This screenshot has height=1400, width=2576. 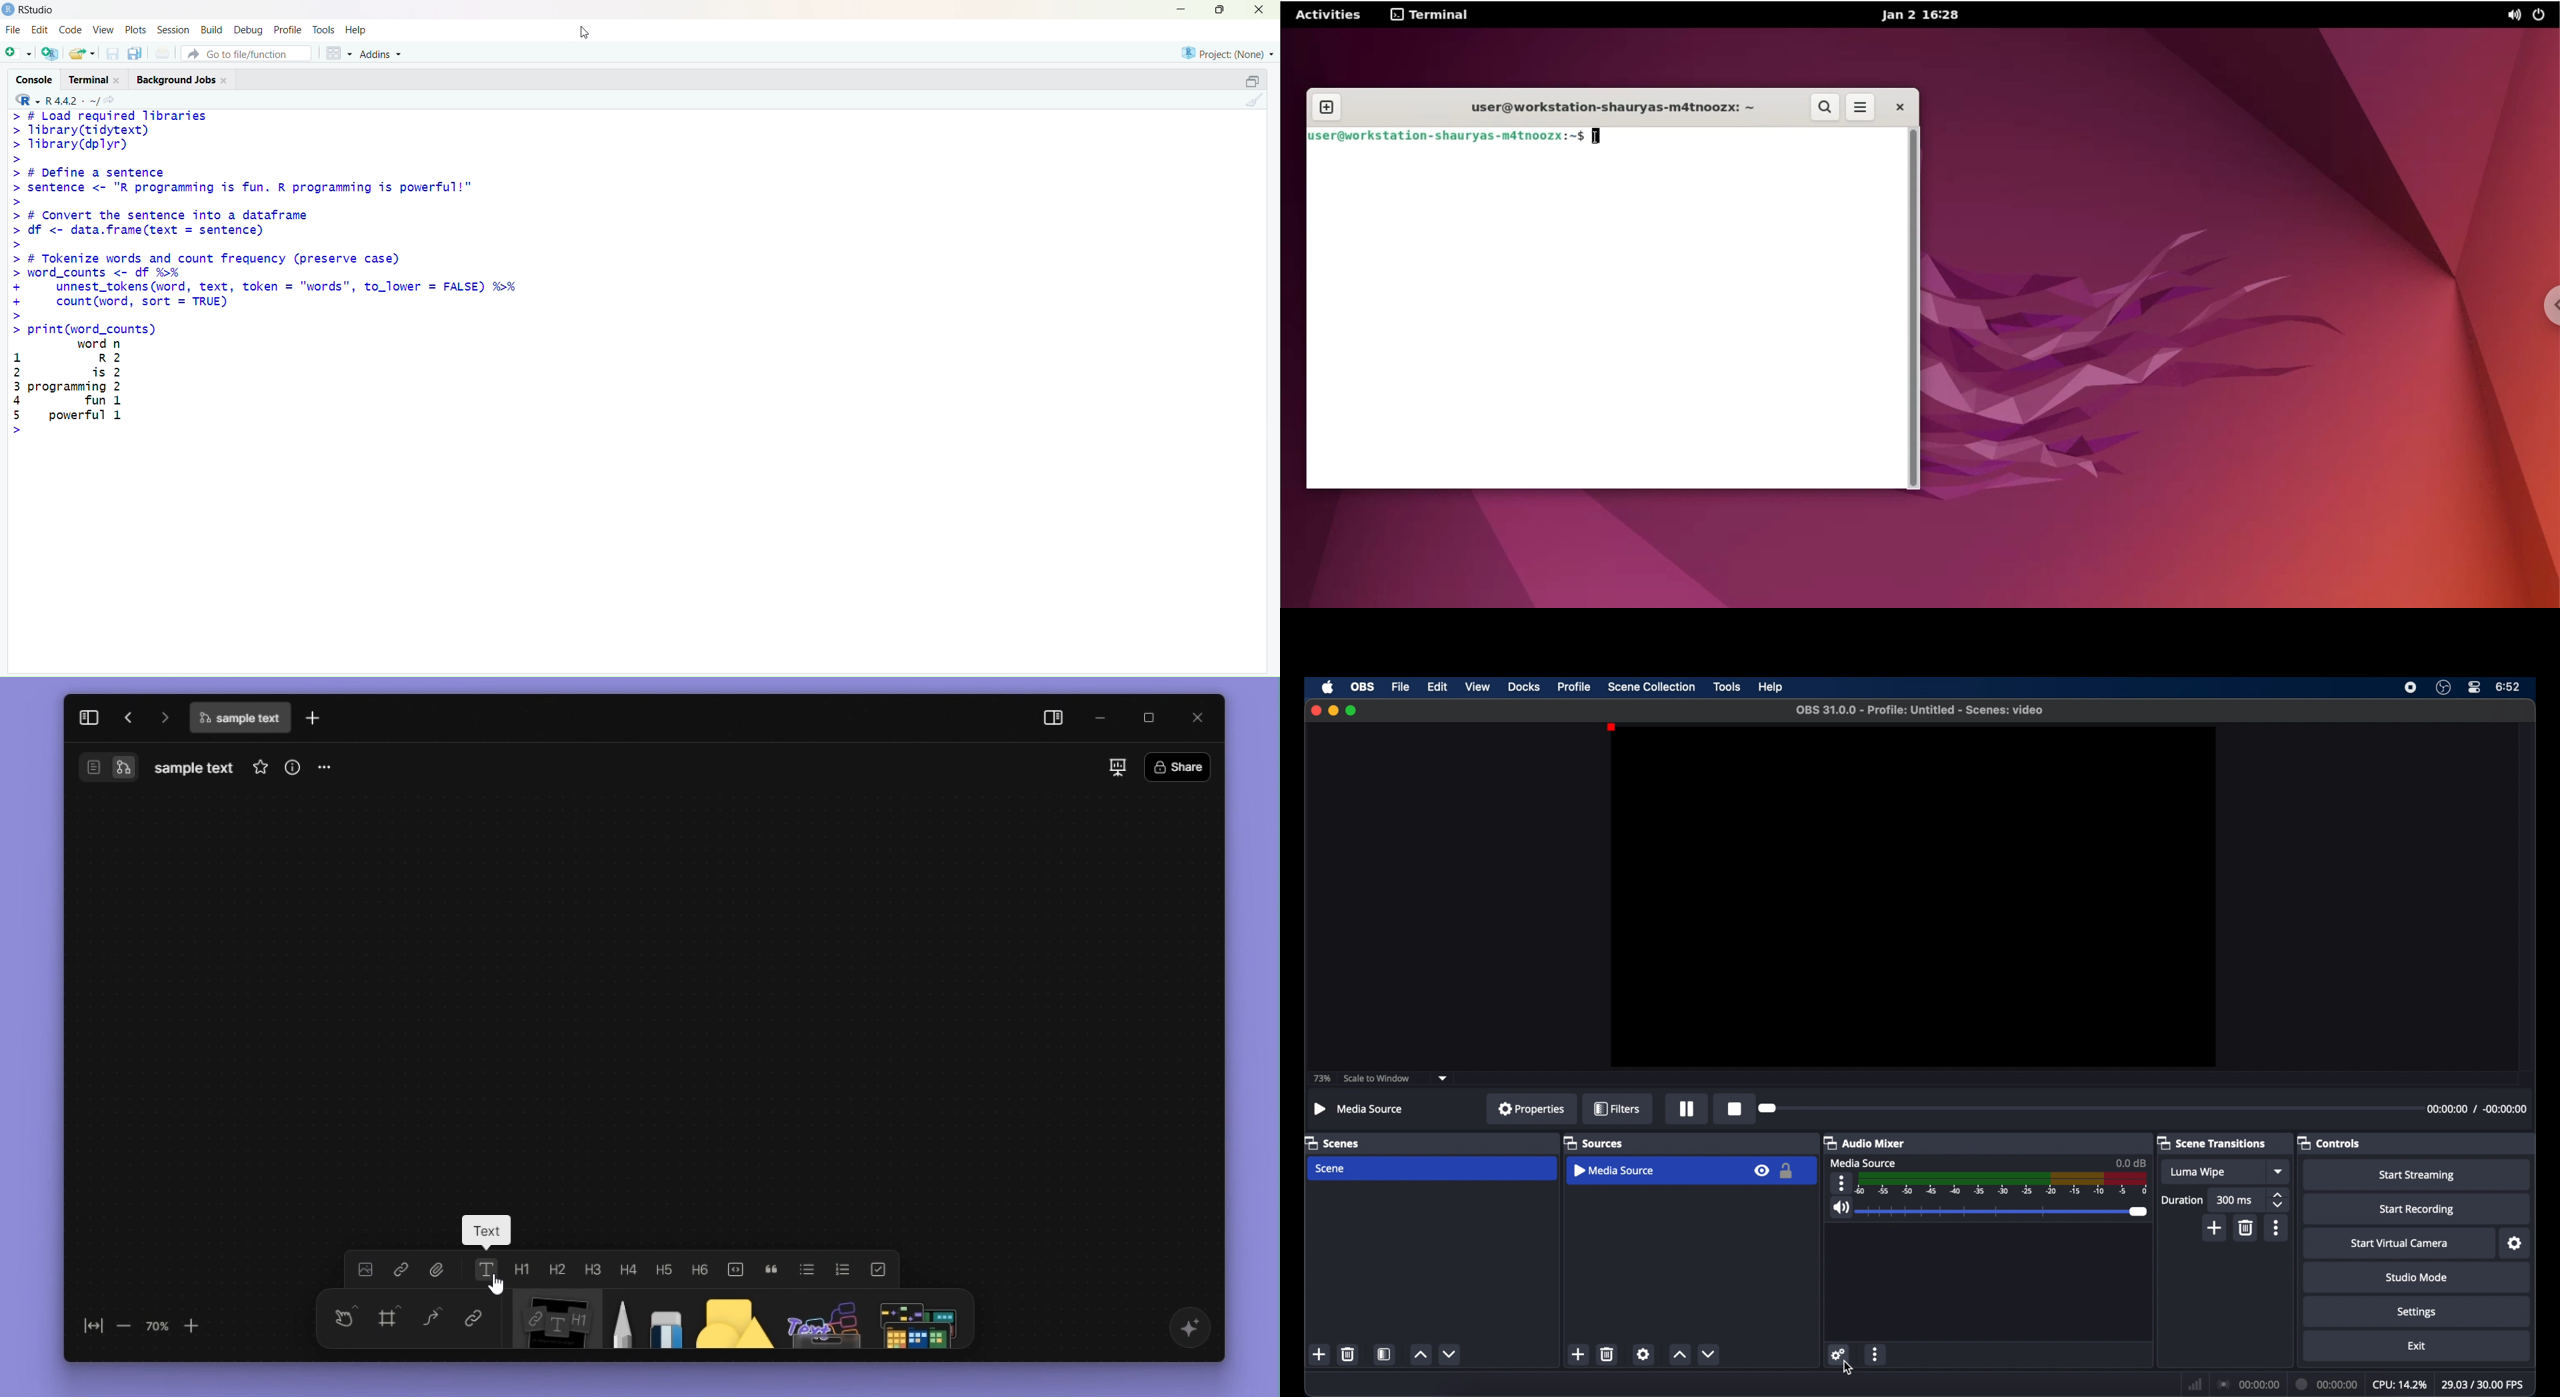 I want to click on settings, so click(x=2515, y=1244).